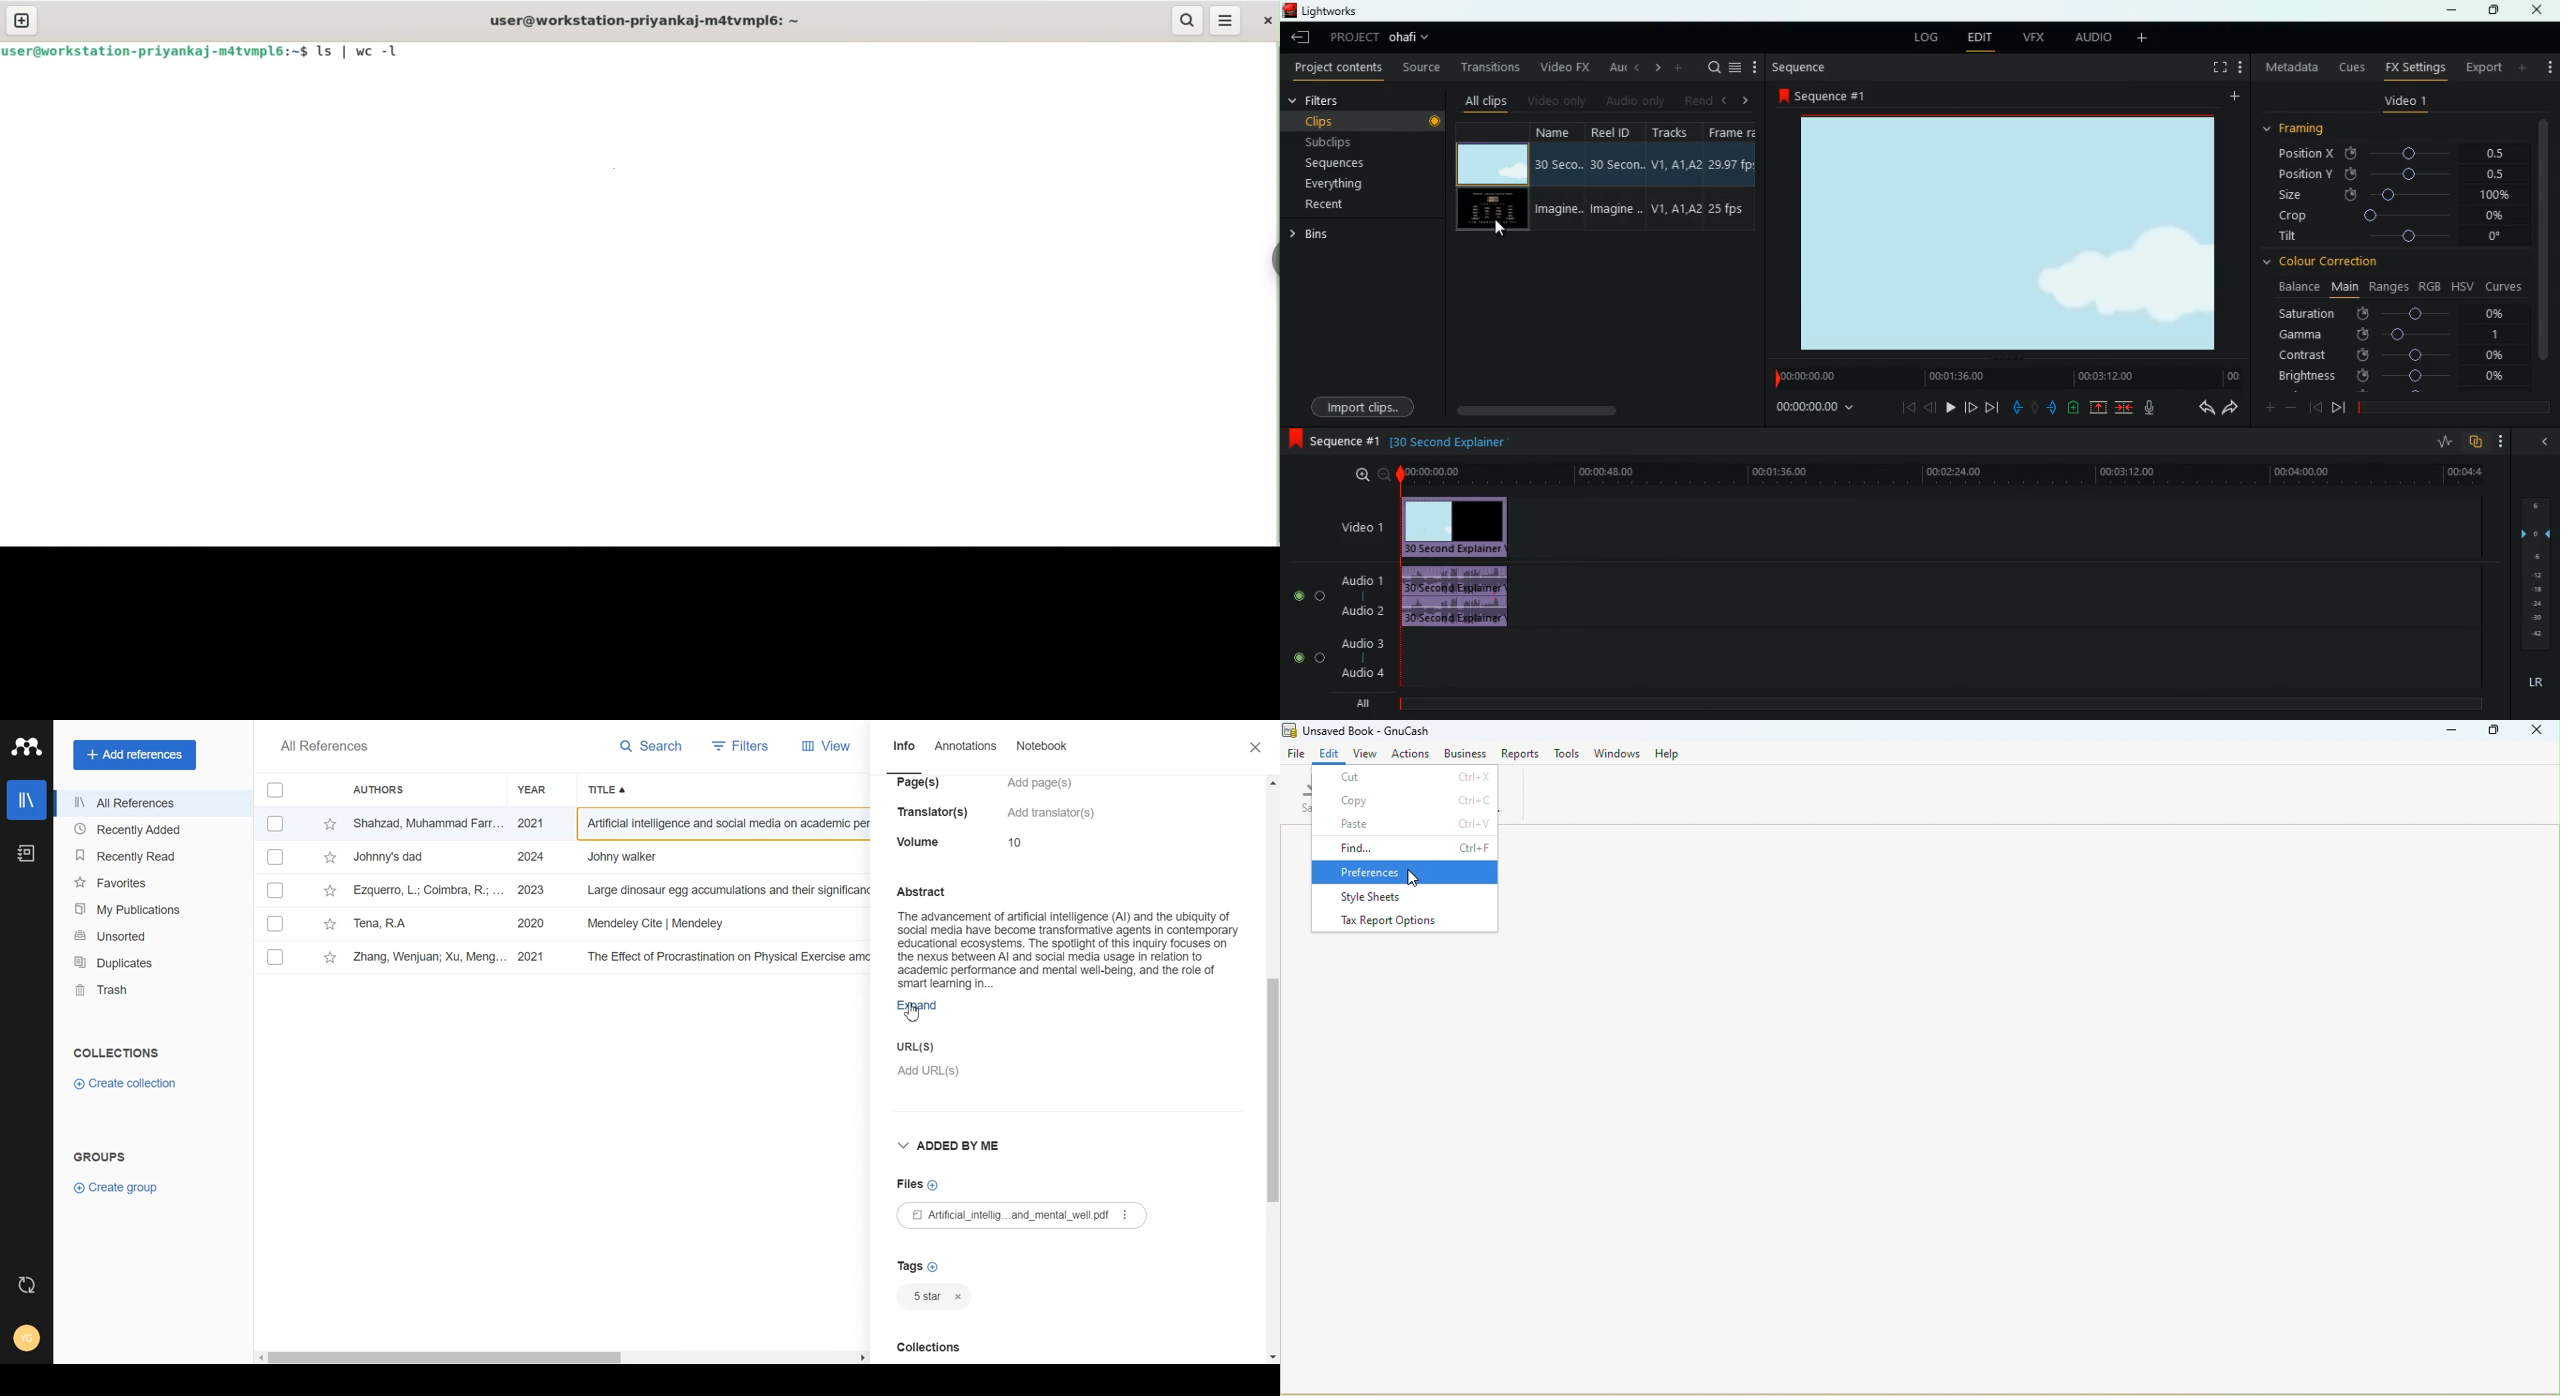 This screenshot has height=1400, width=2576. What do you see at coordinates (2037, 410) in the screenshot?
I see `hold` at bounding box center [2037, 410].